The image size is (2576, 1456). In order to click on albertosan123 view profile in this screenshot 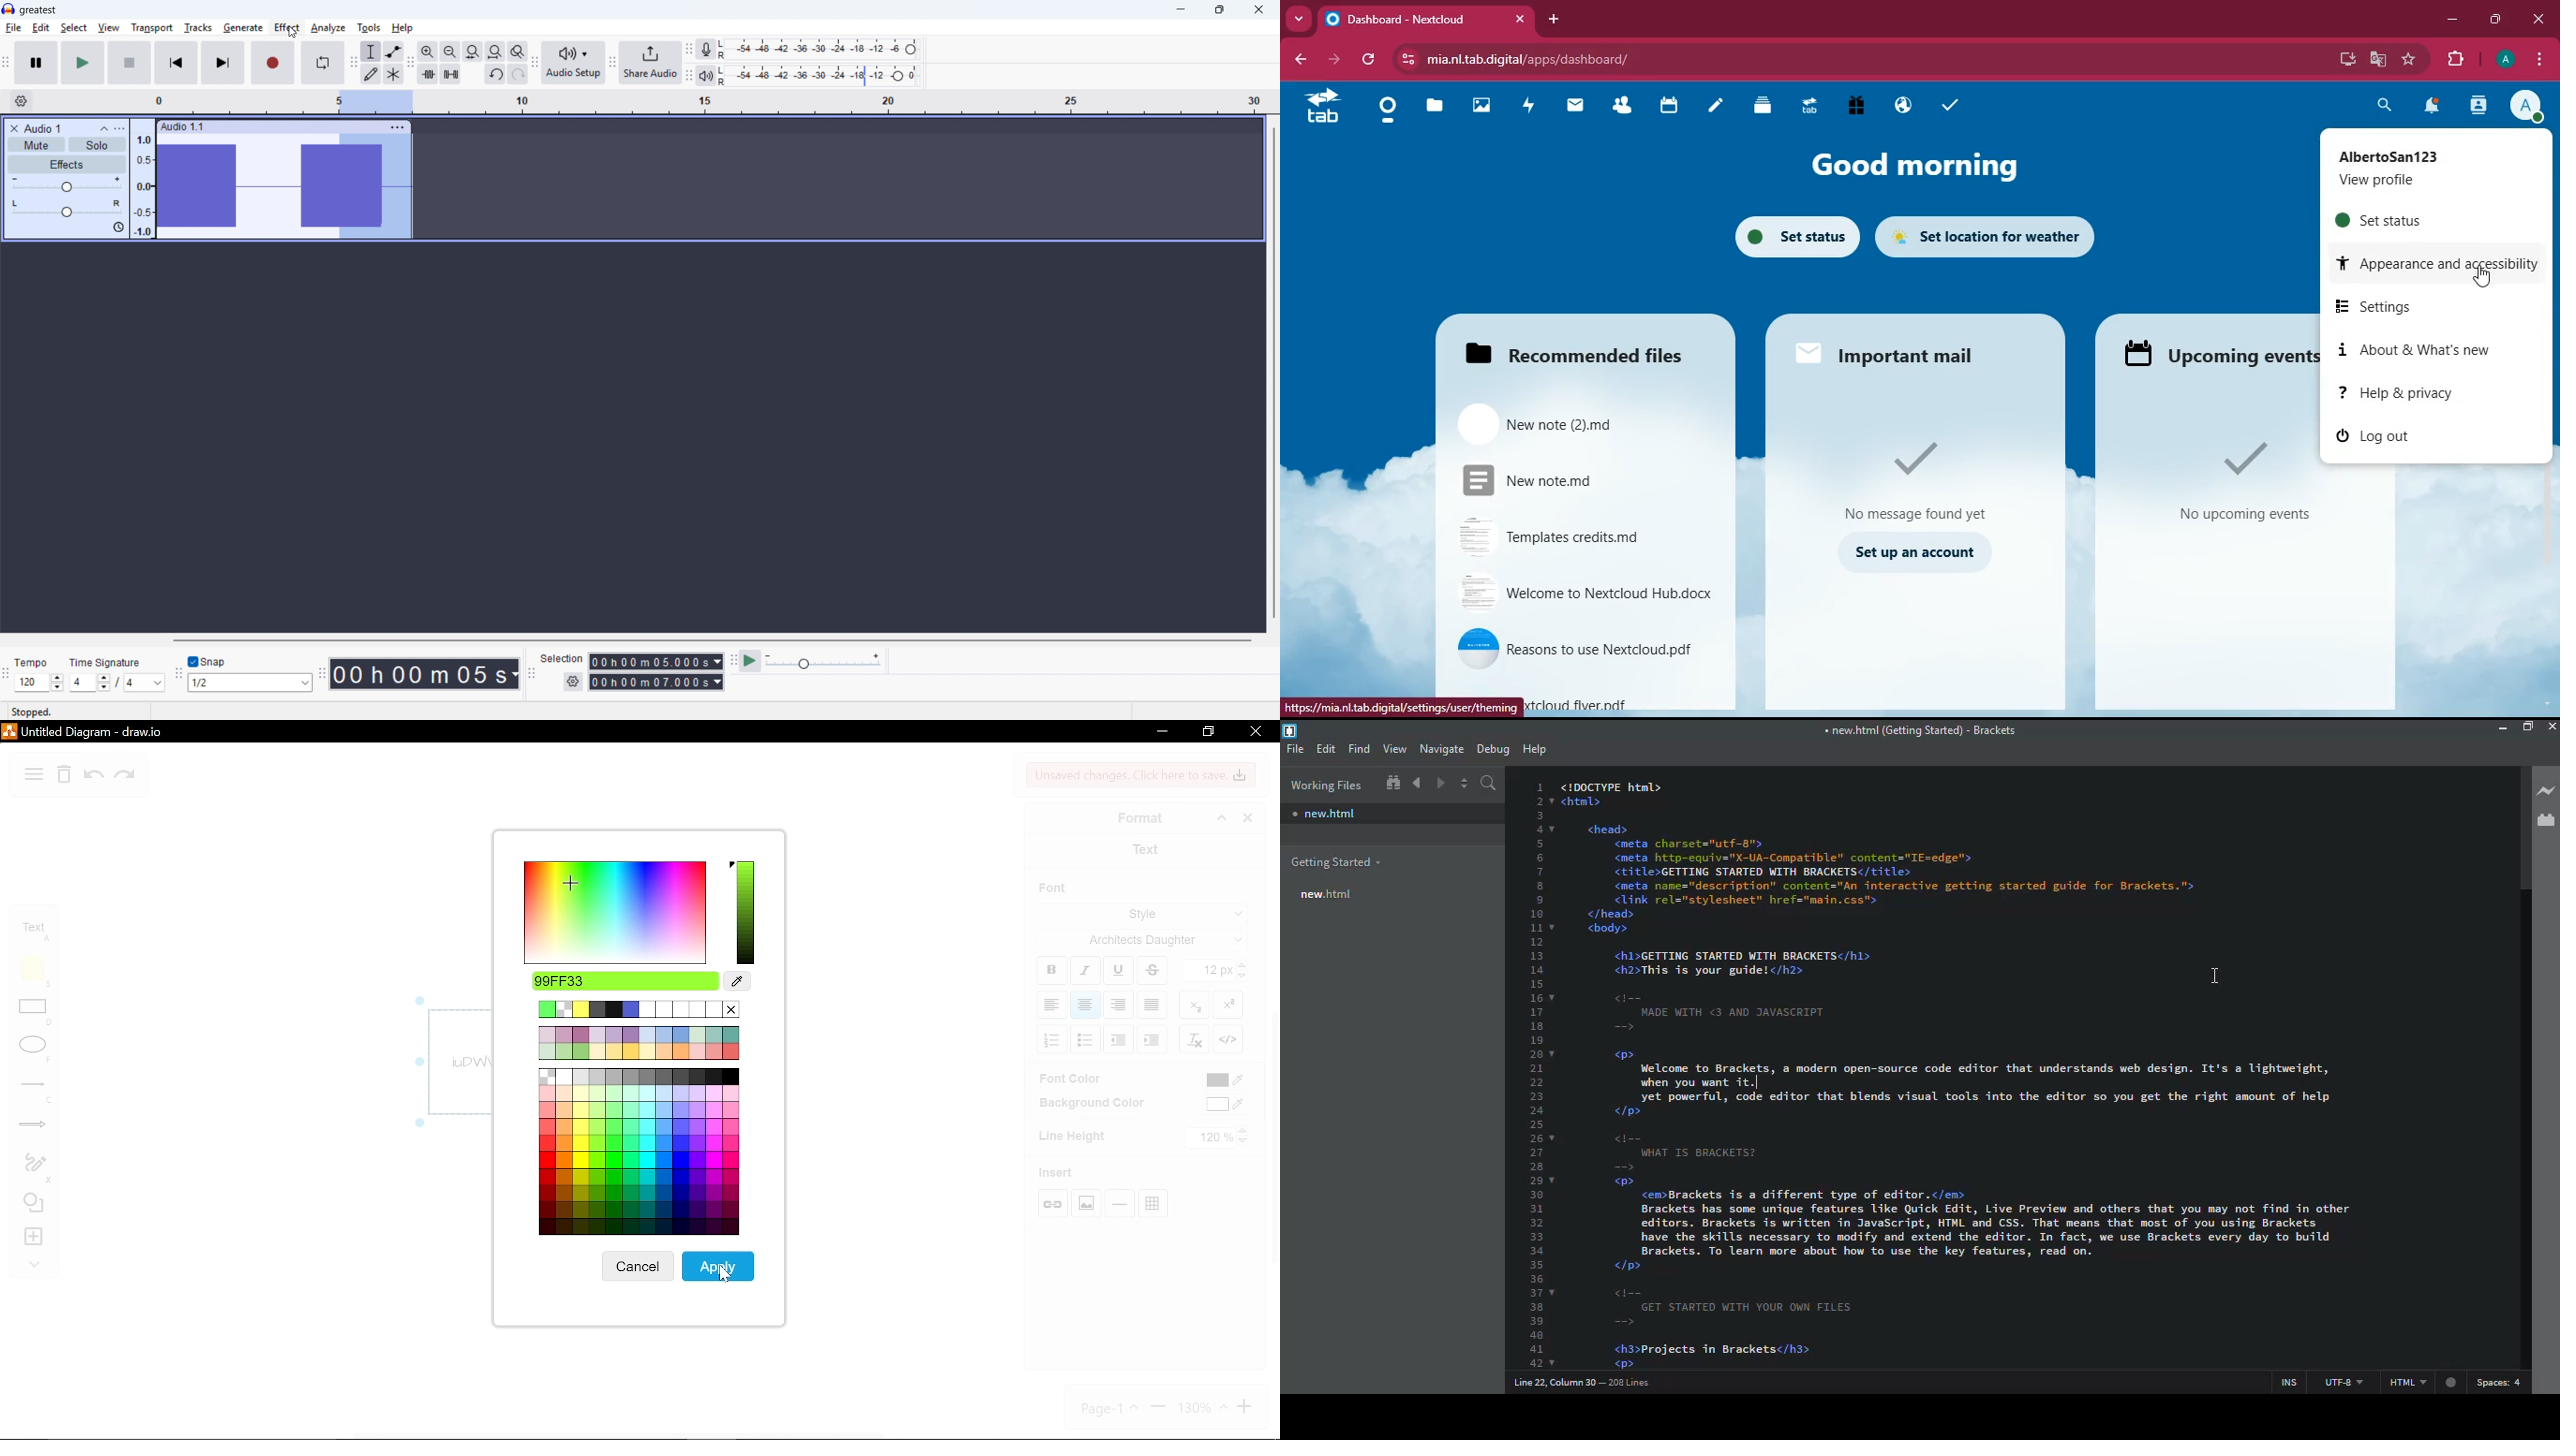, I will do `click(2429, 166)`.